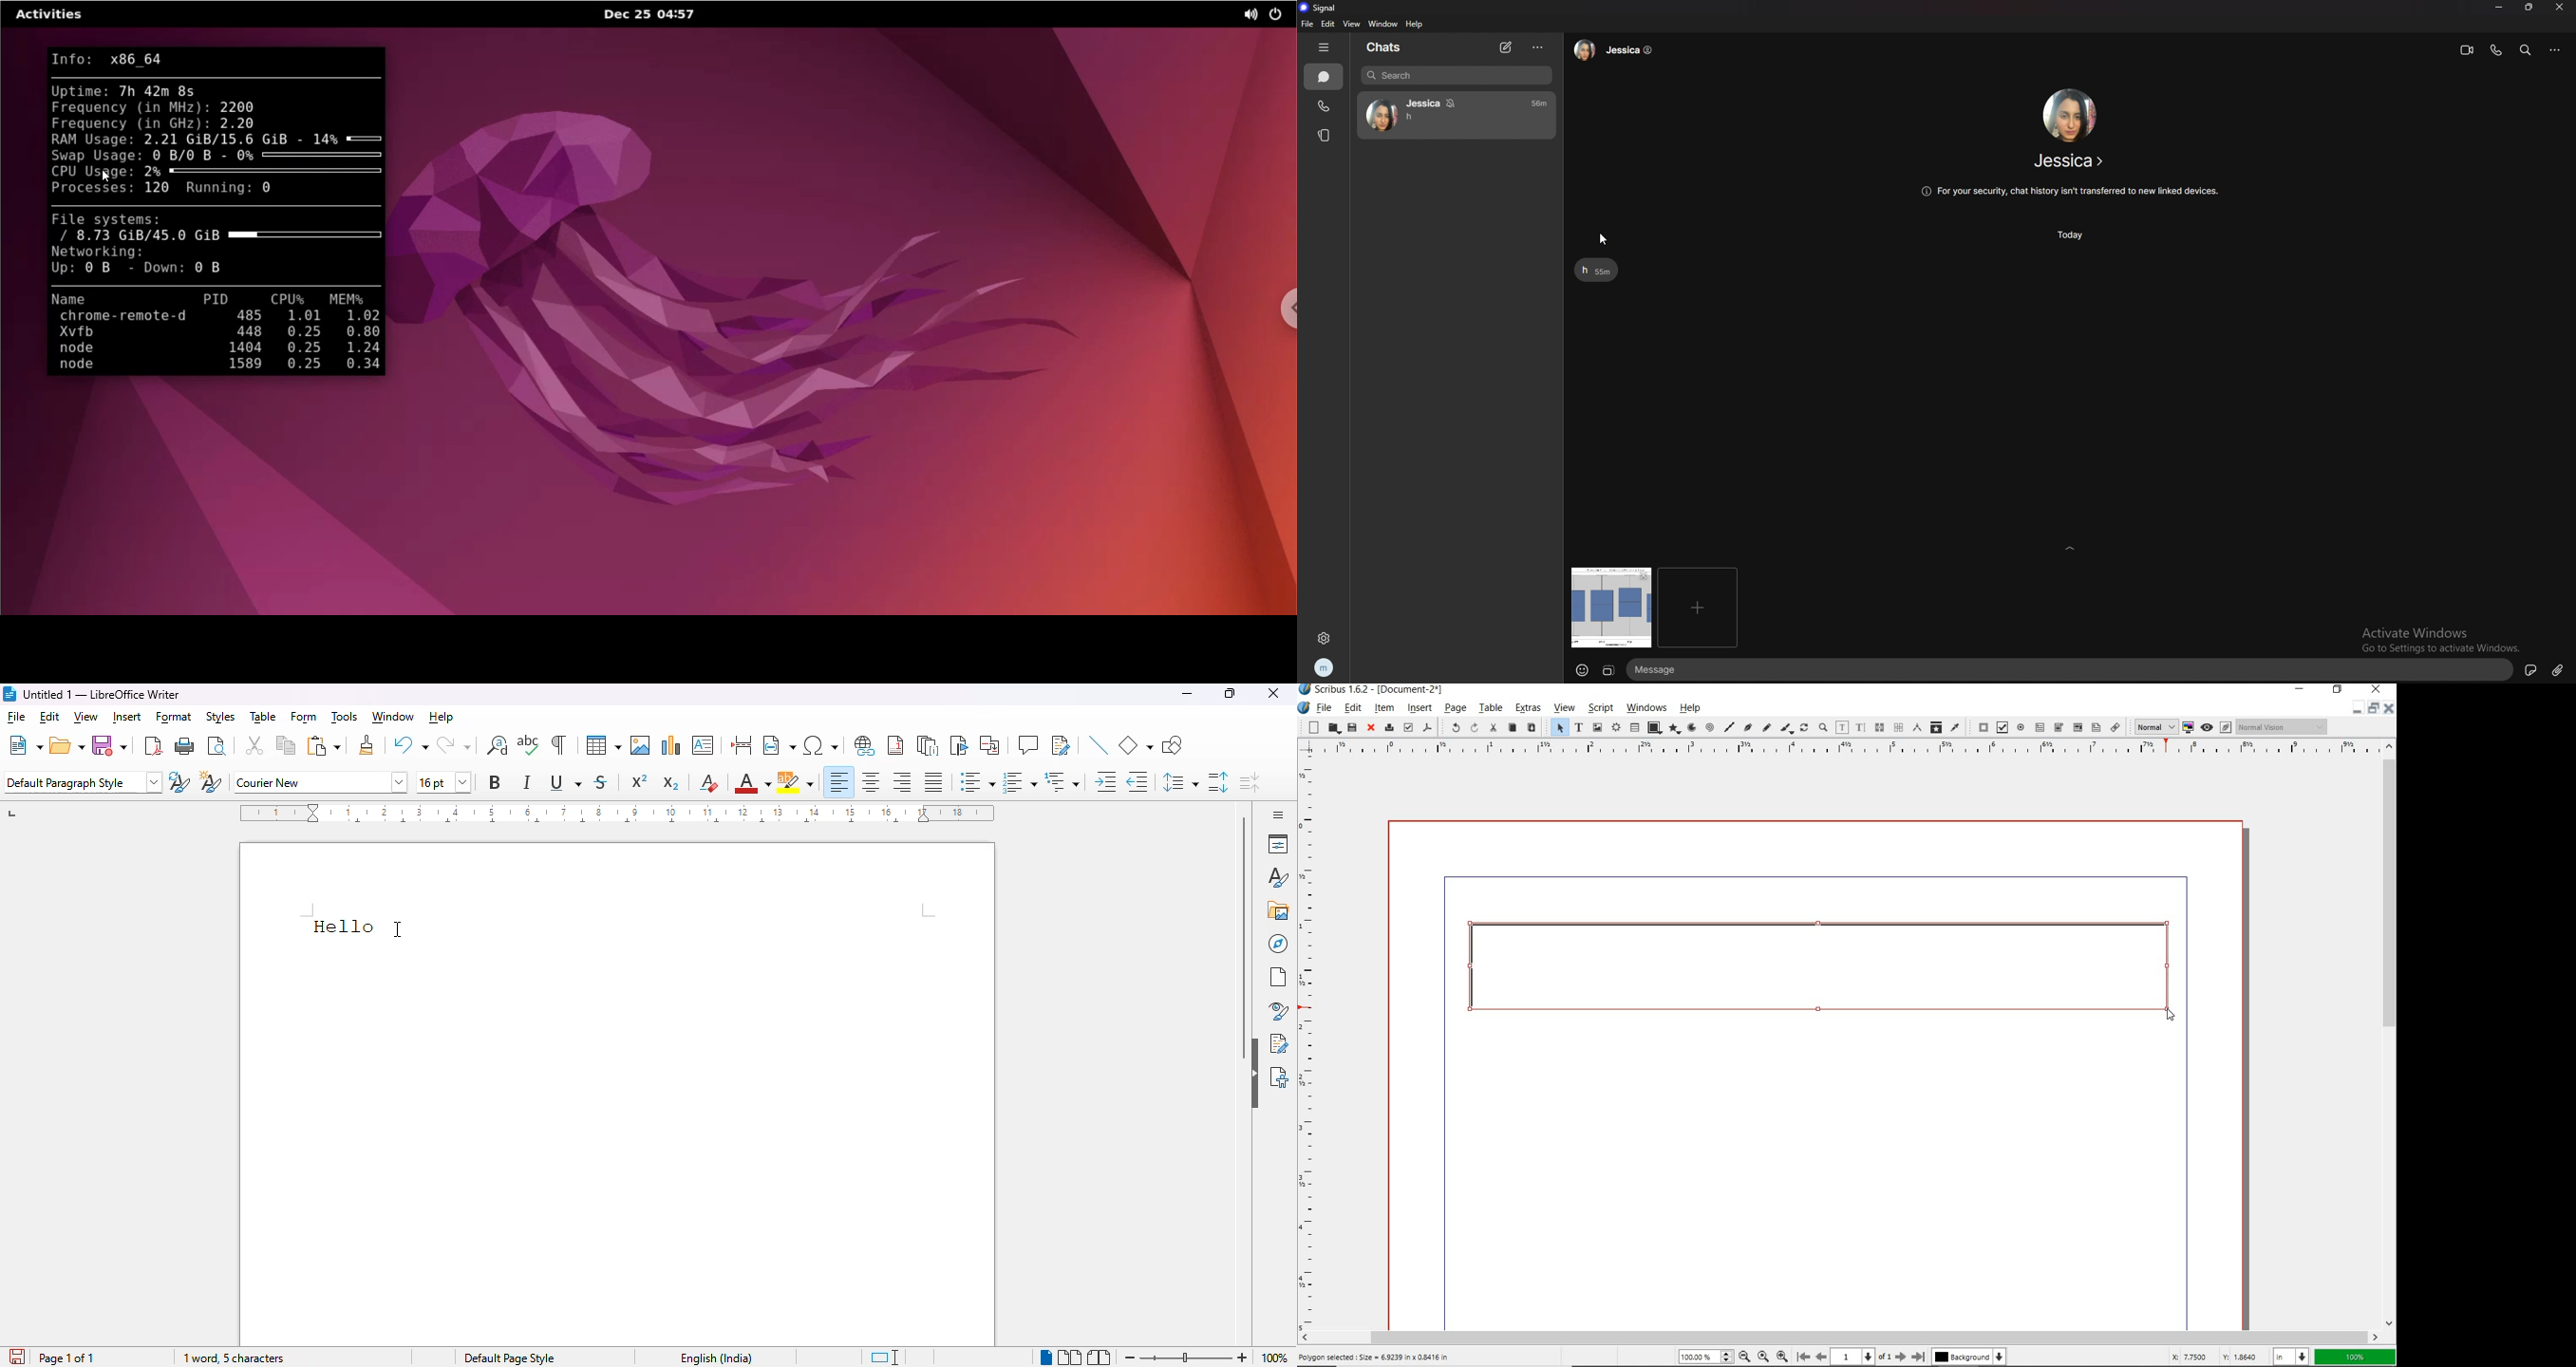 This screenshot has width=2576, height=1372. I want to click on window, so click(1384, 24).